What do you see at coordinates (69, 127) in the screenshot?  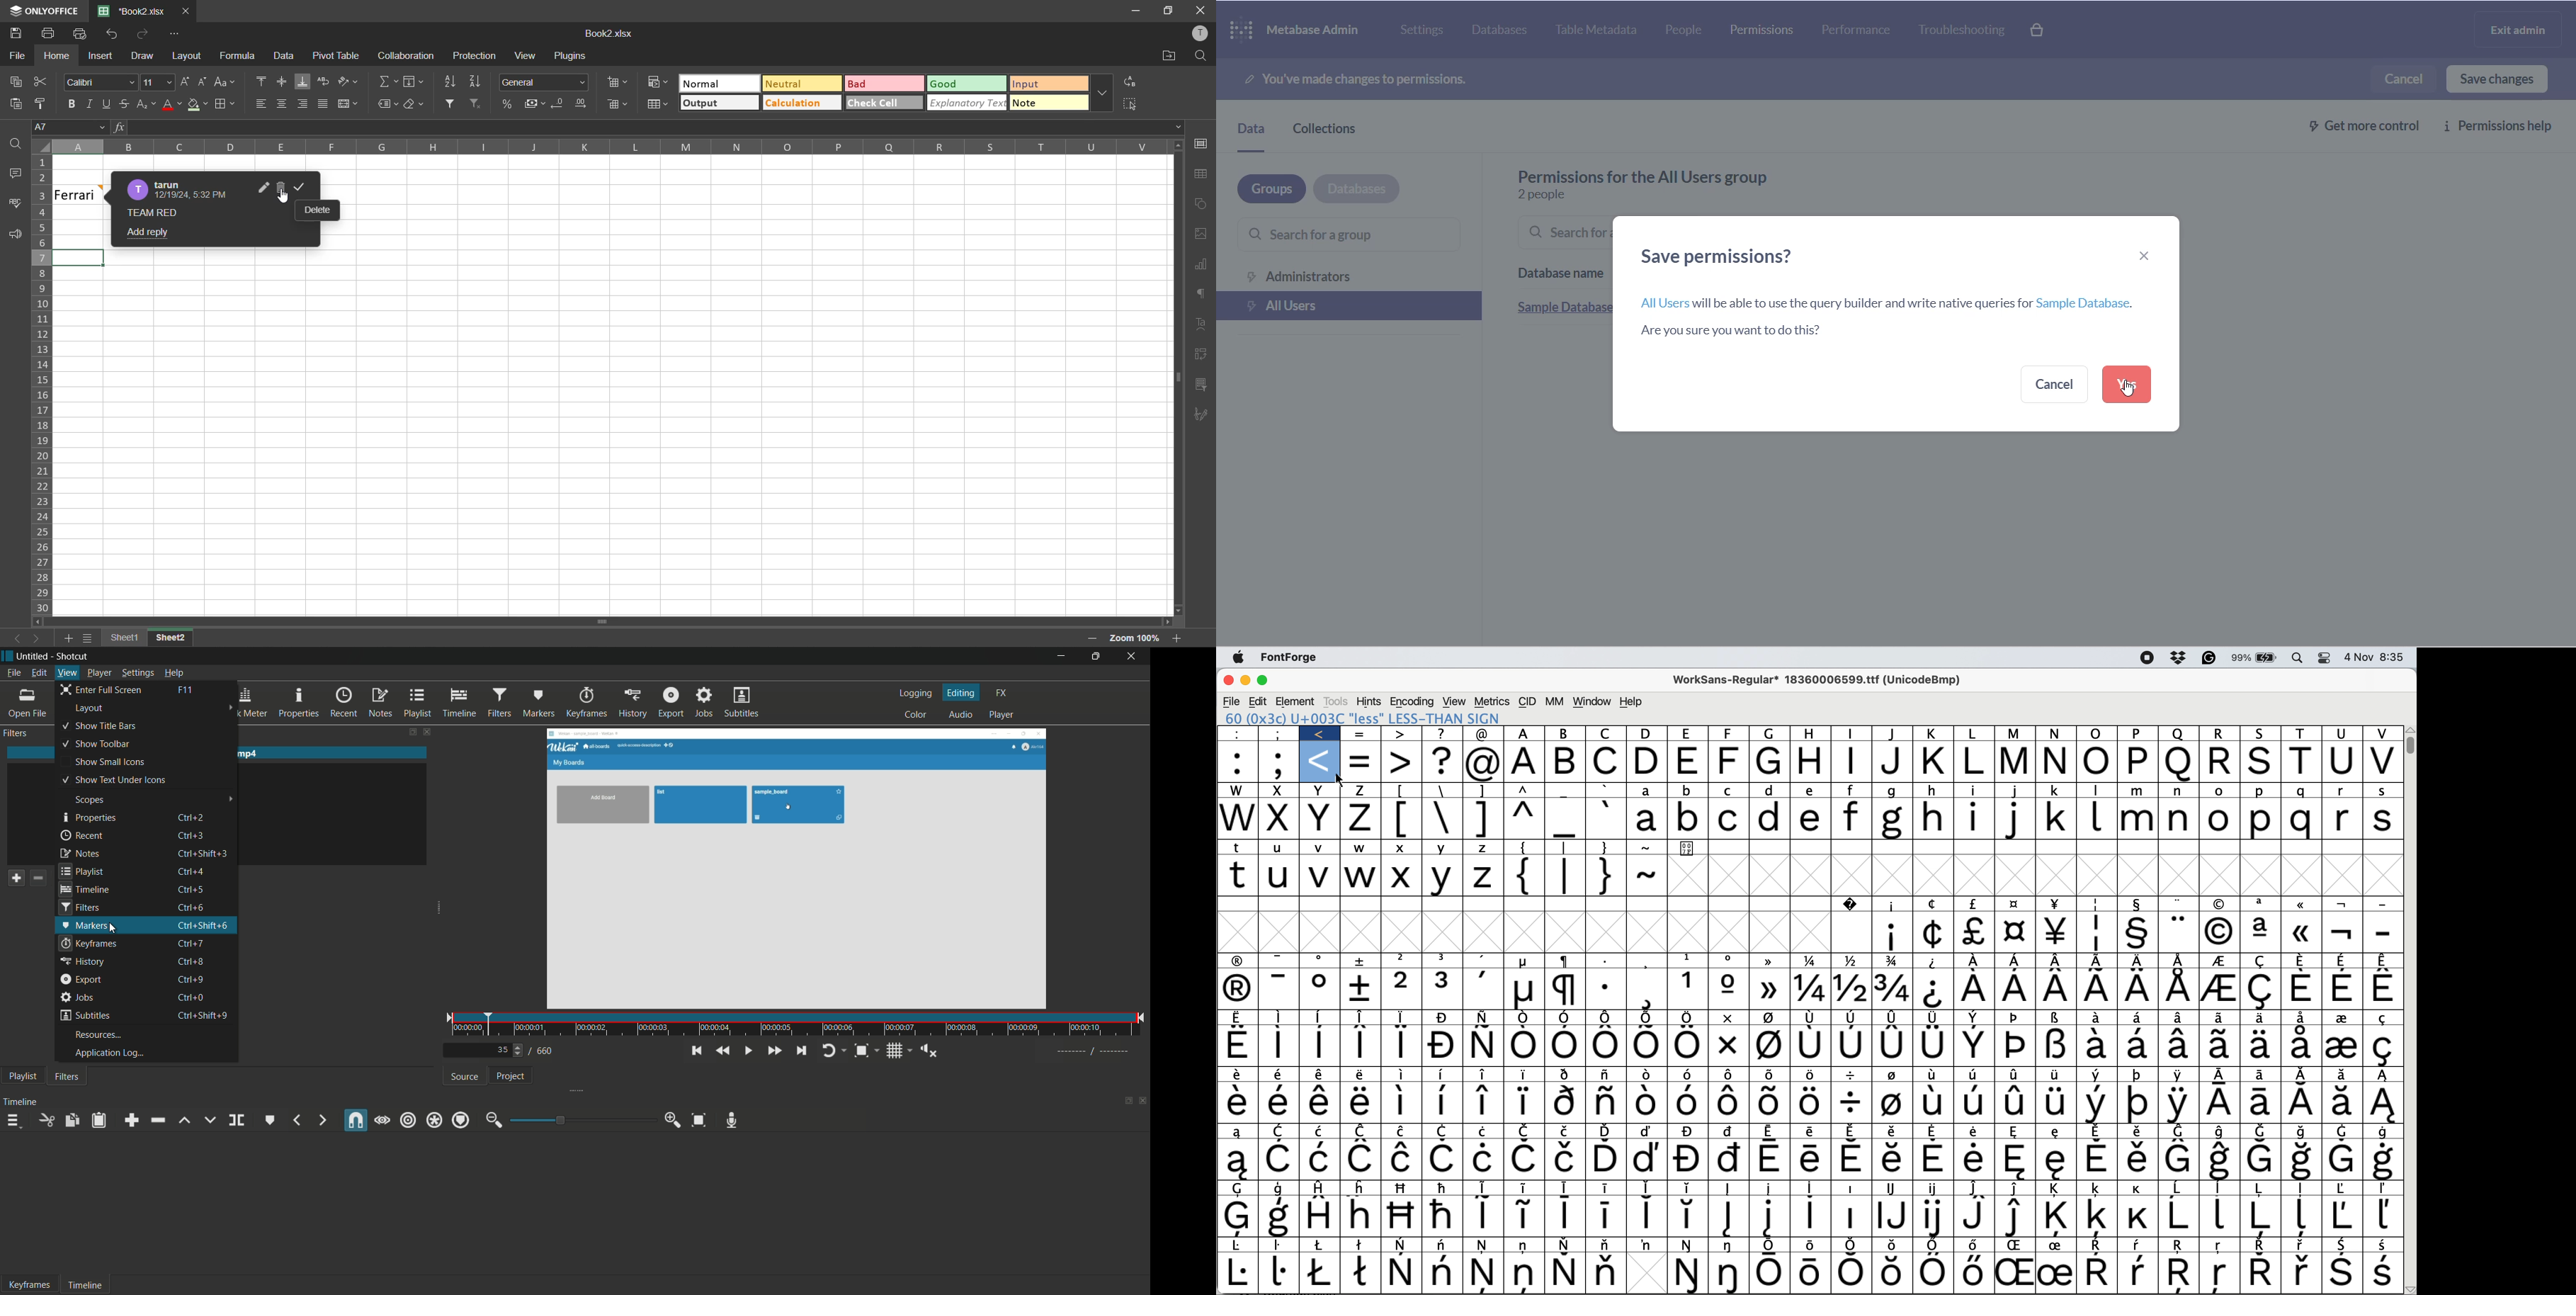 I see `cell address` at bounding box center [69, 127].